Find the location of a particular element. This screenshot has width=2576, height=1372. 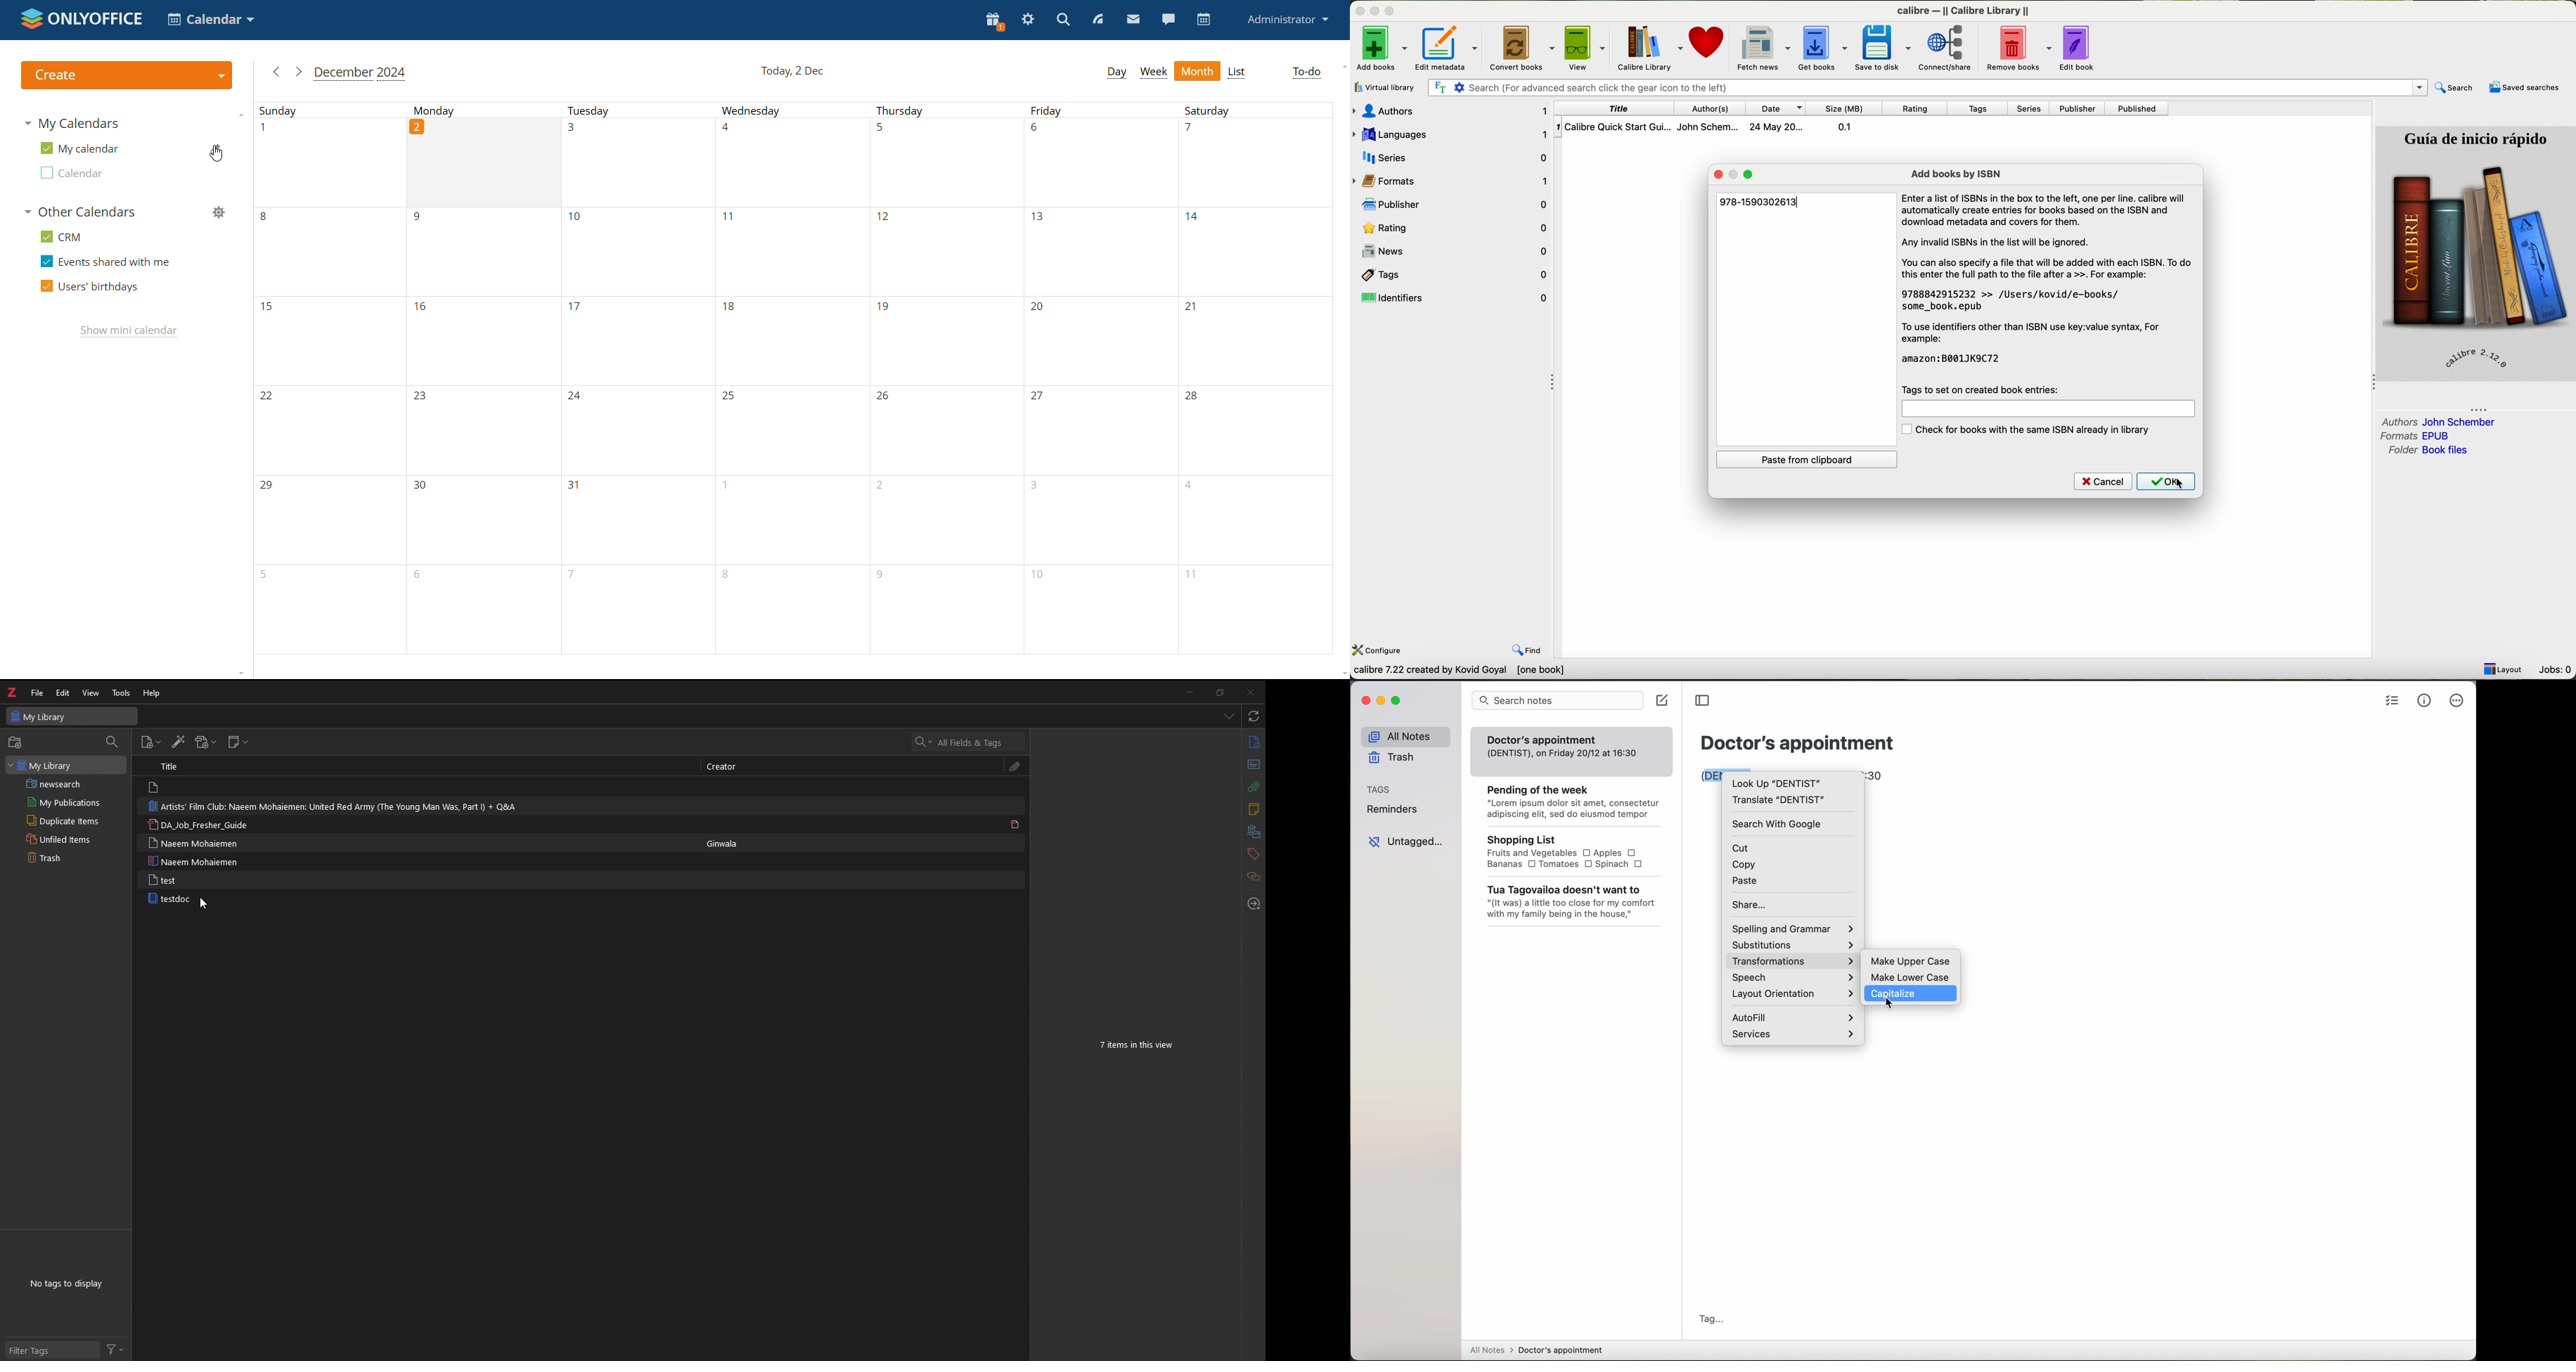

sunday is located at coordinates (316, 110).